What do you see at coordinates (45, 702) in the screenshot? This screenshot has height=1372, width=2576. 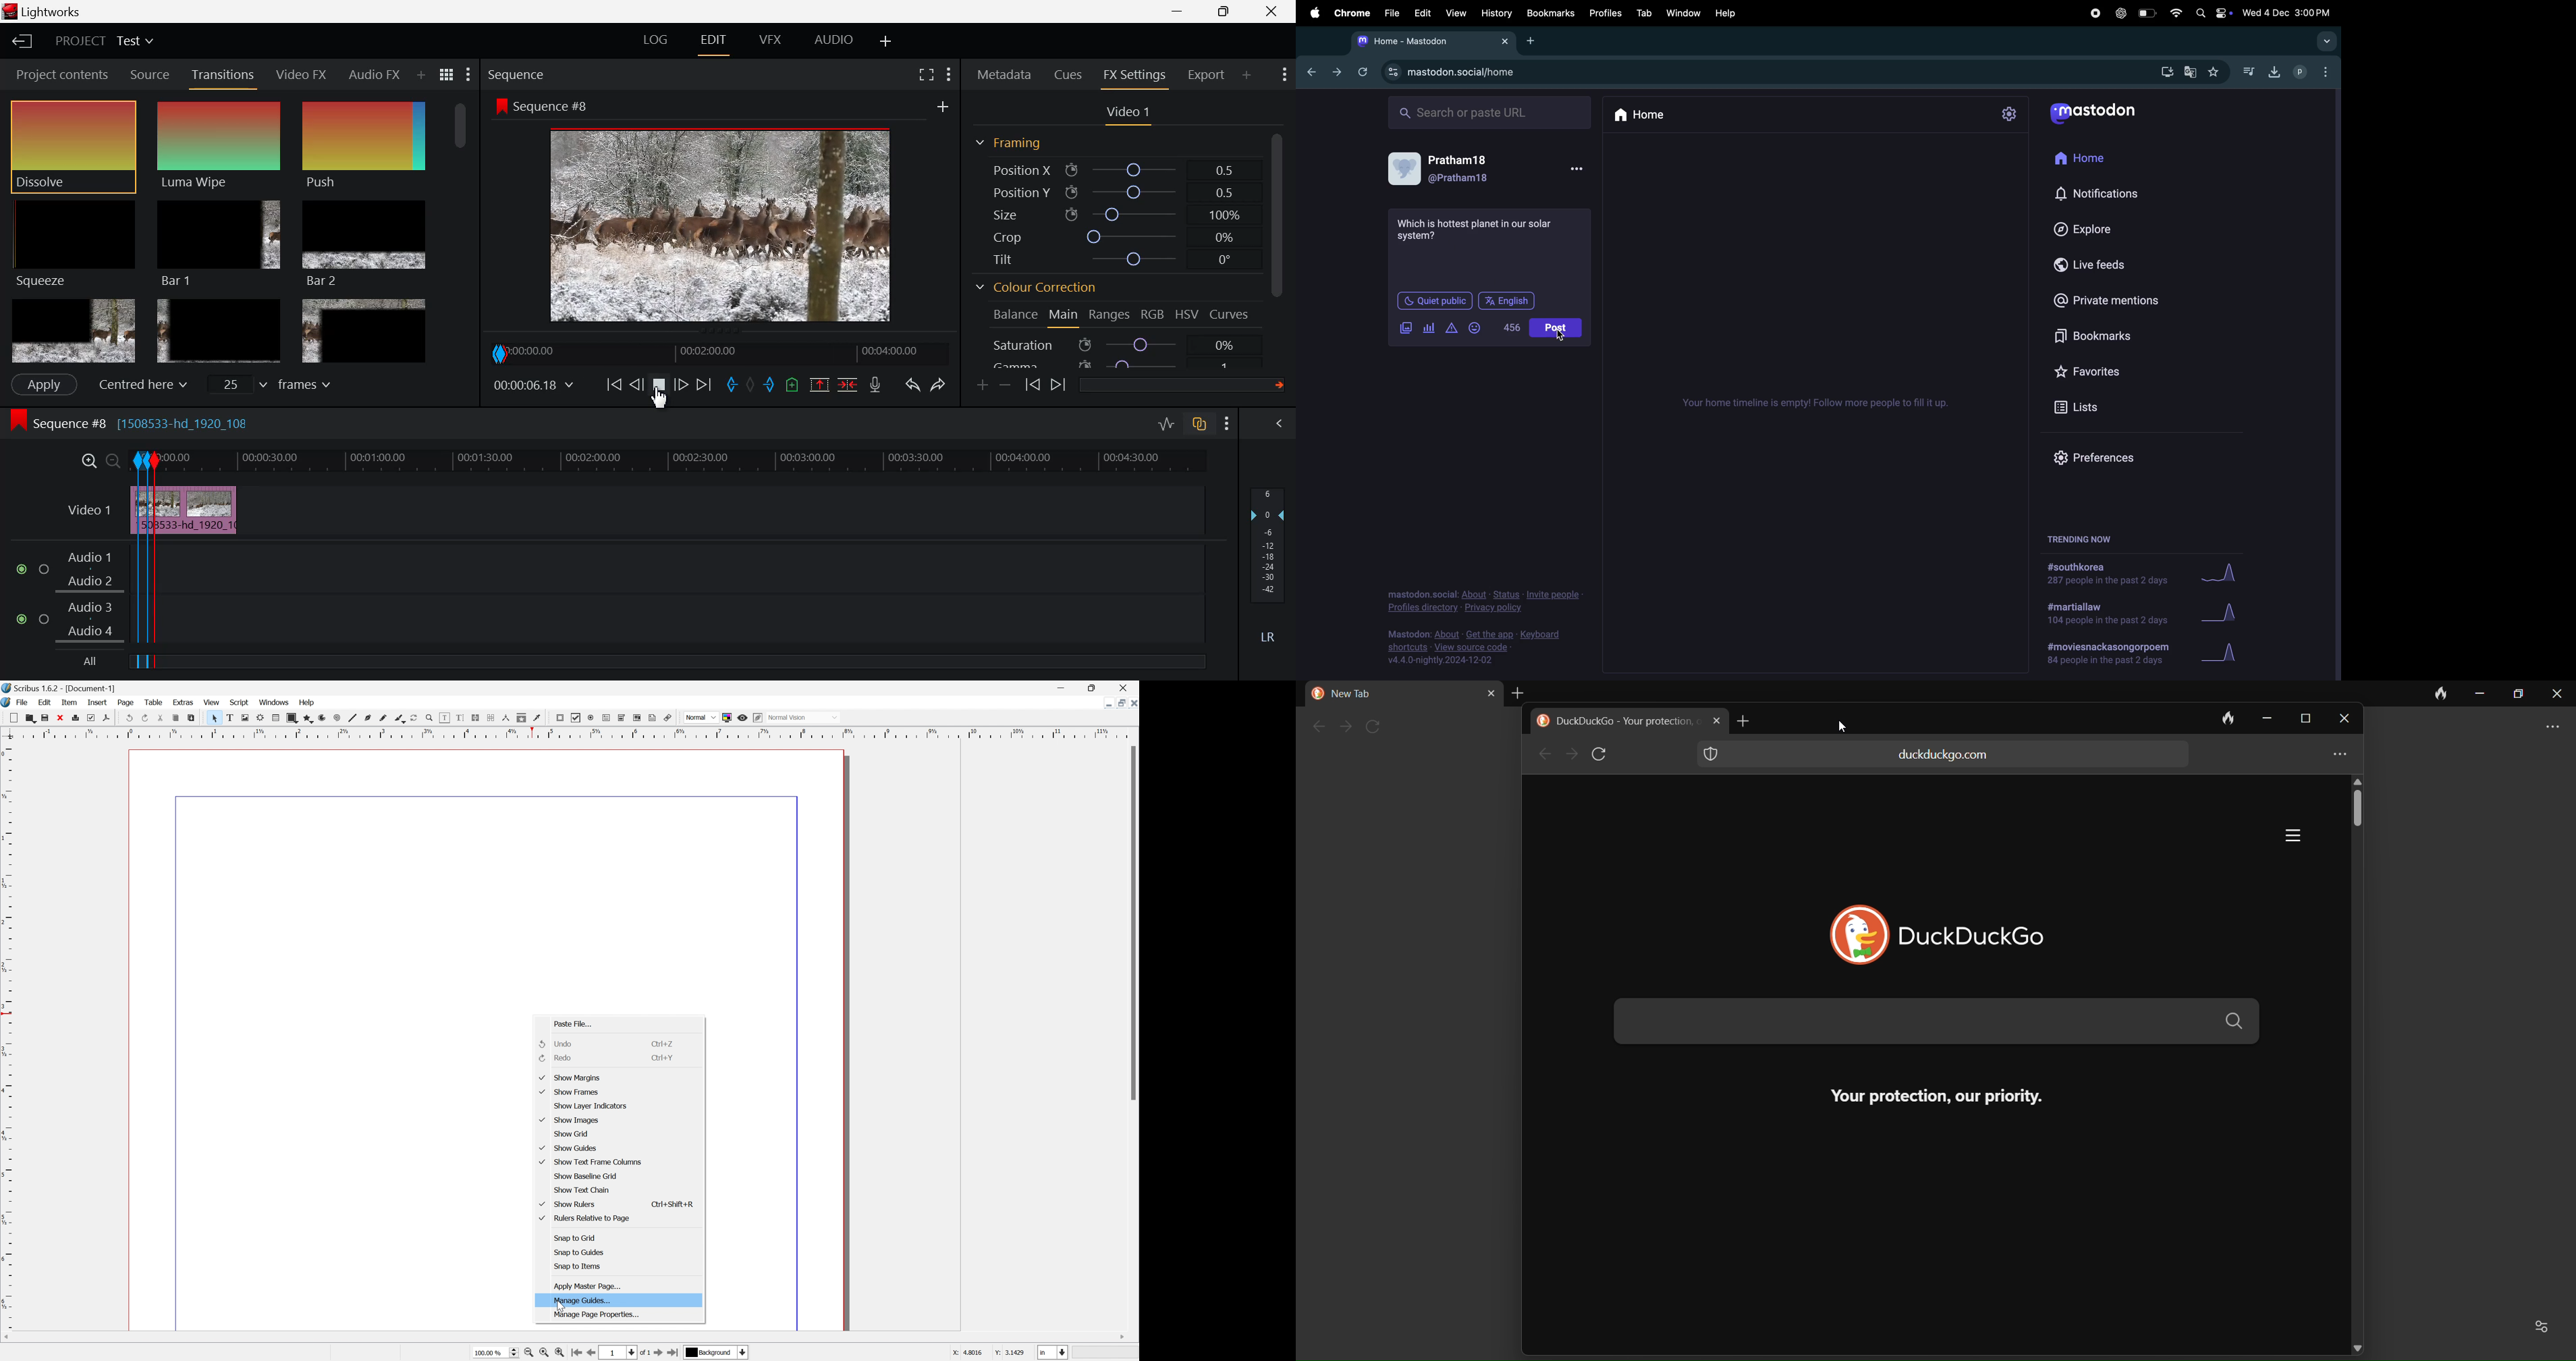 I see `edit` at bounding box center [45, 702].